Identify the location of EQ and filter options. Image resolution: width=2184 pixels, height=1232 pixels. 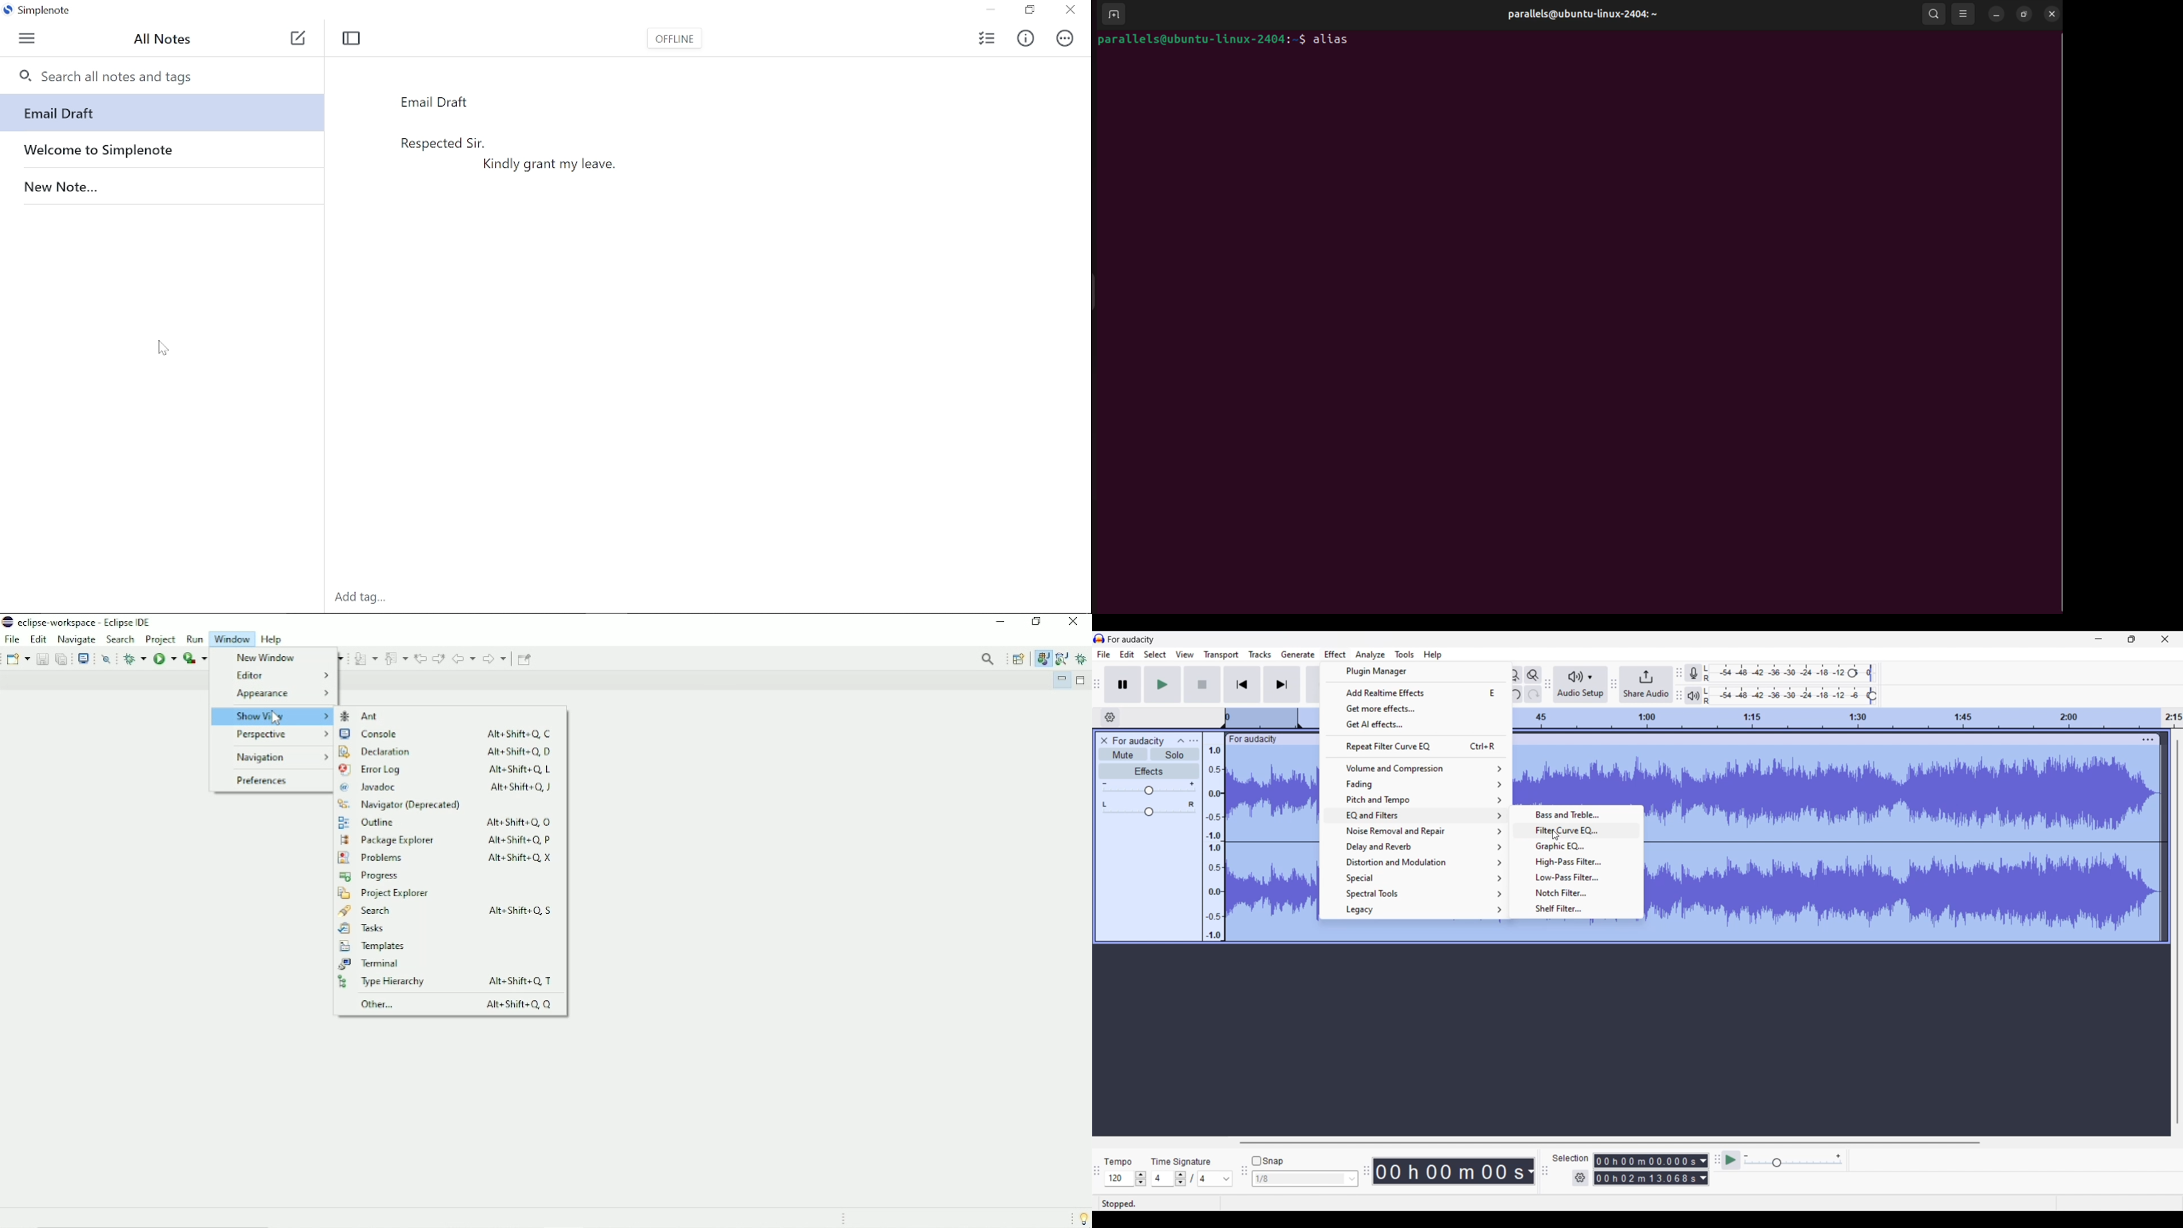
(1417, 816).